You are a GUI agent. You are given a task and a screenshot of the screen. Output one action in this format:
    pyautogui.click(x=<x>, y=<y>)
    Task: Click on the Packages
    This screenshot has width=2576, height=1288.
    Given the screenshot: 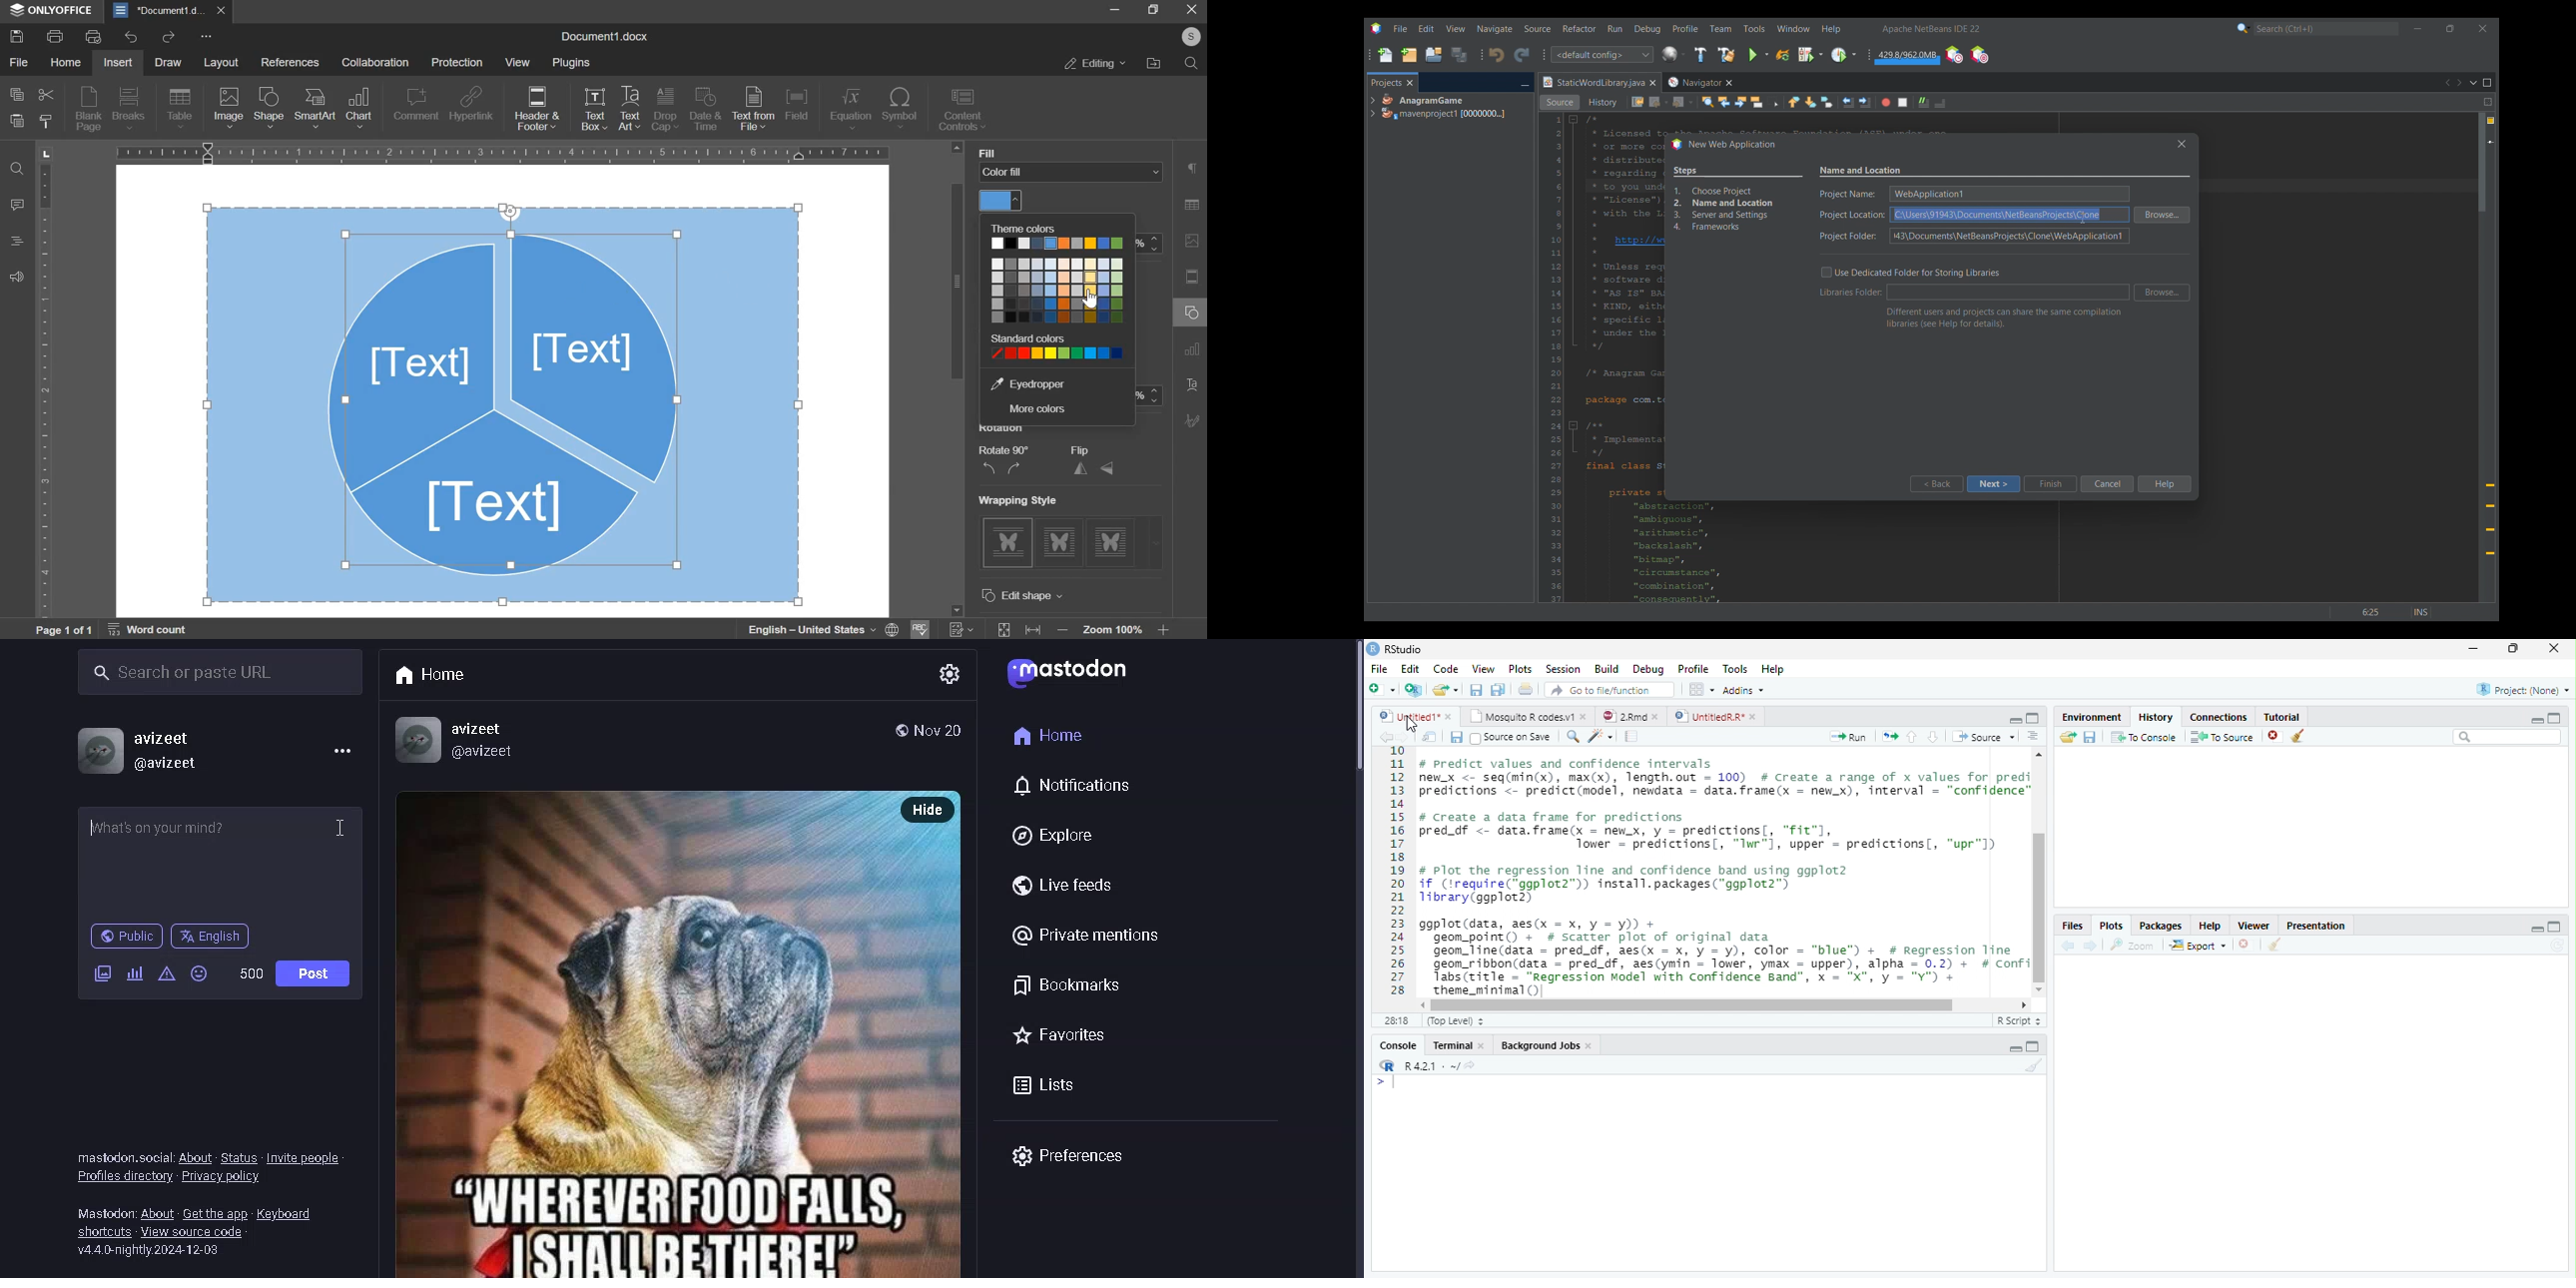 What is the action you would take?
    pyautogui.click(x=2159, y=923)
    